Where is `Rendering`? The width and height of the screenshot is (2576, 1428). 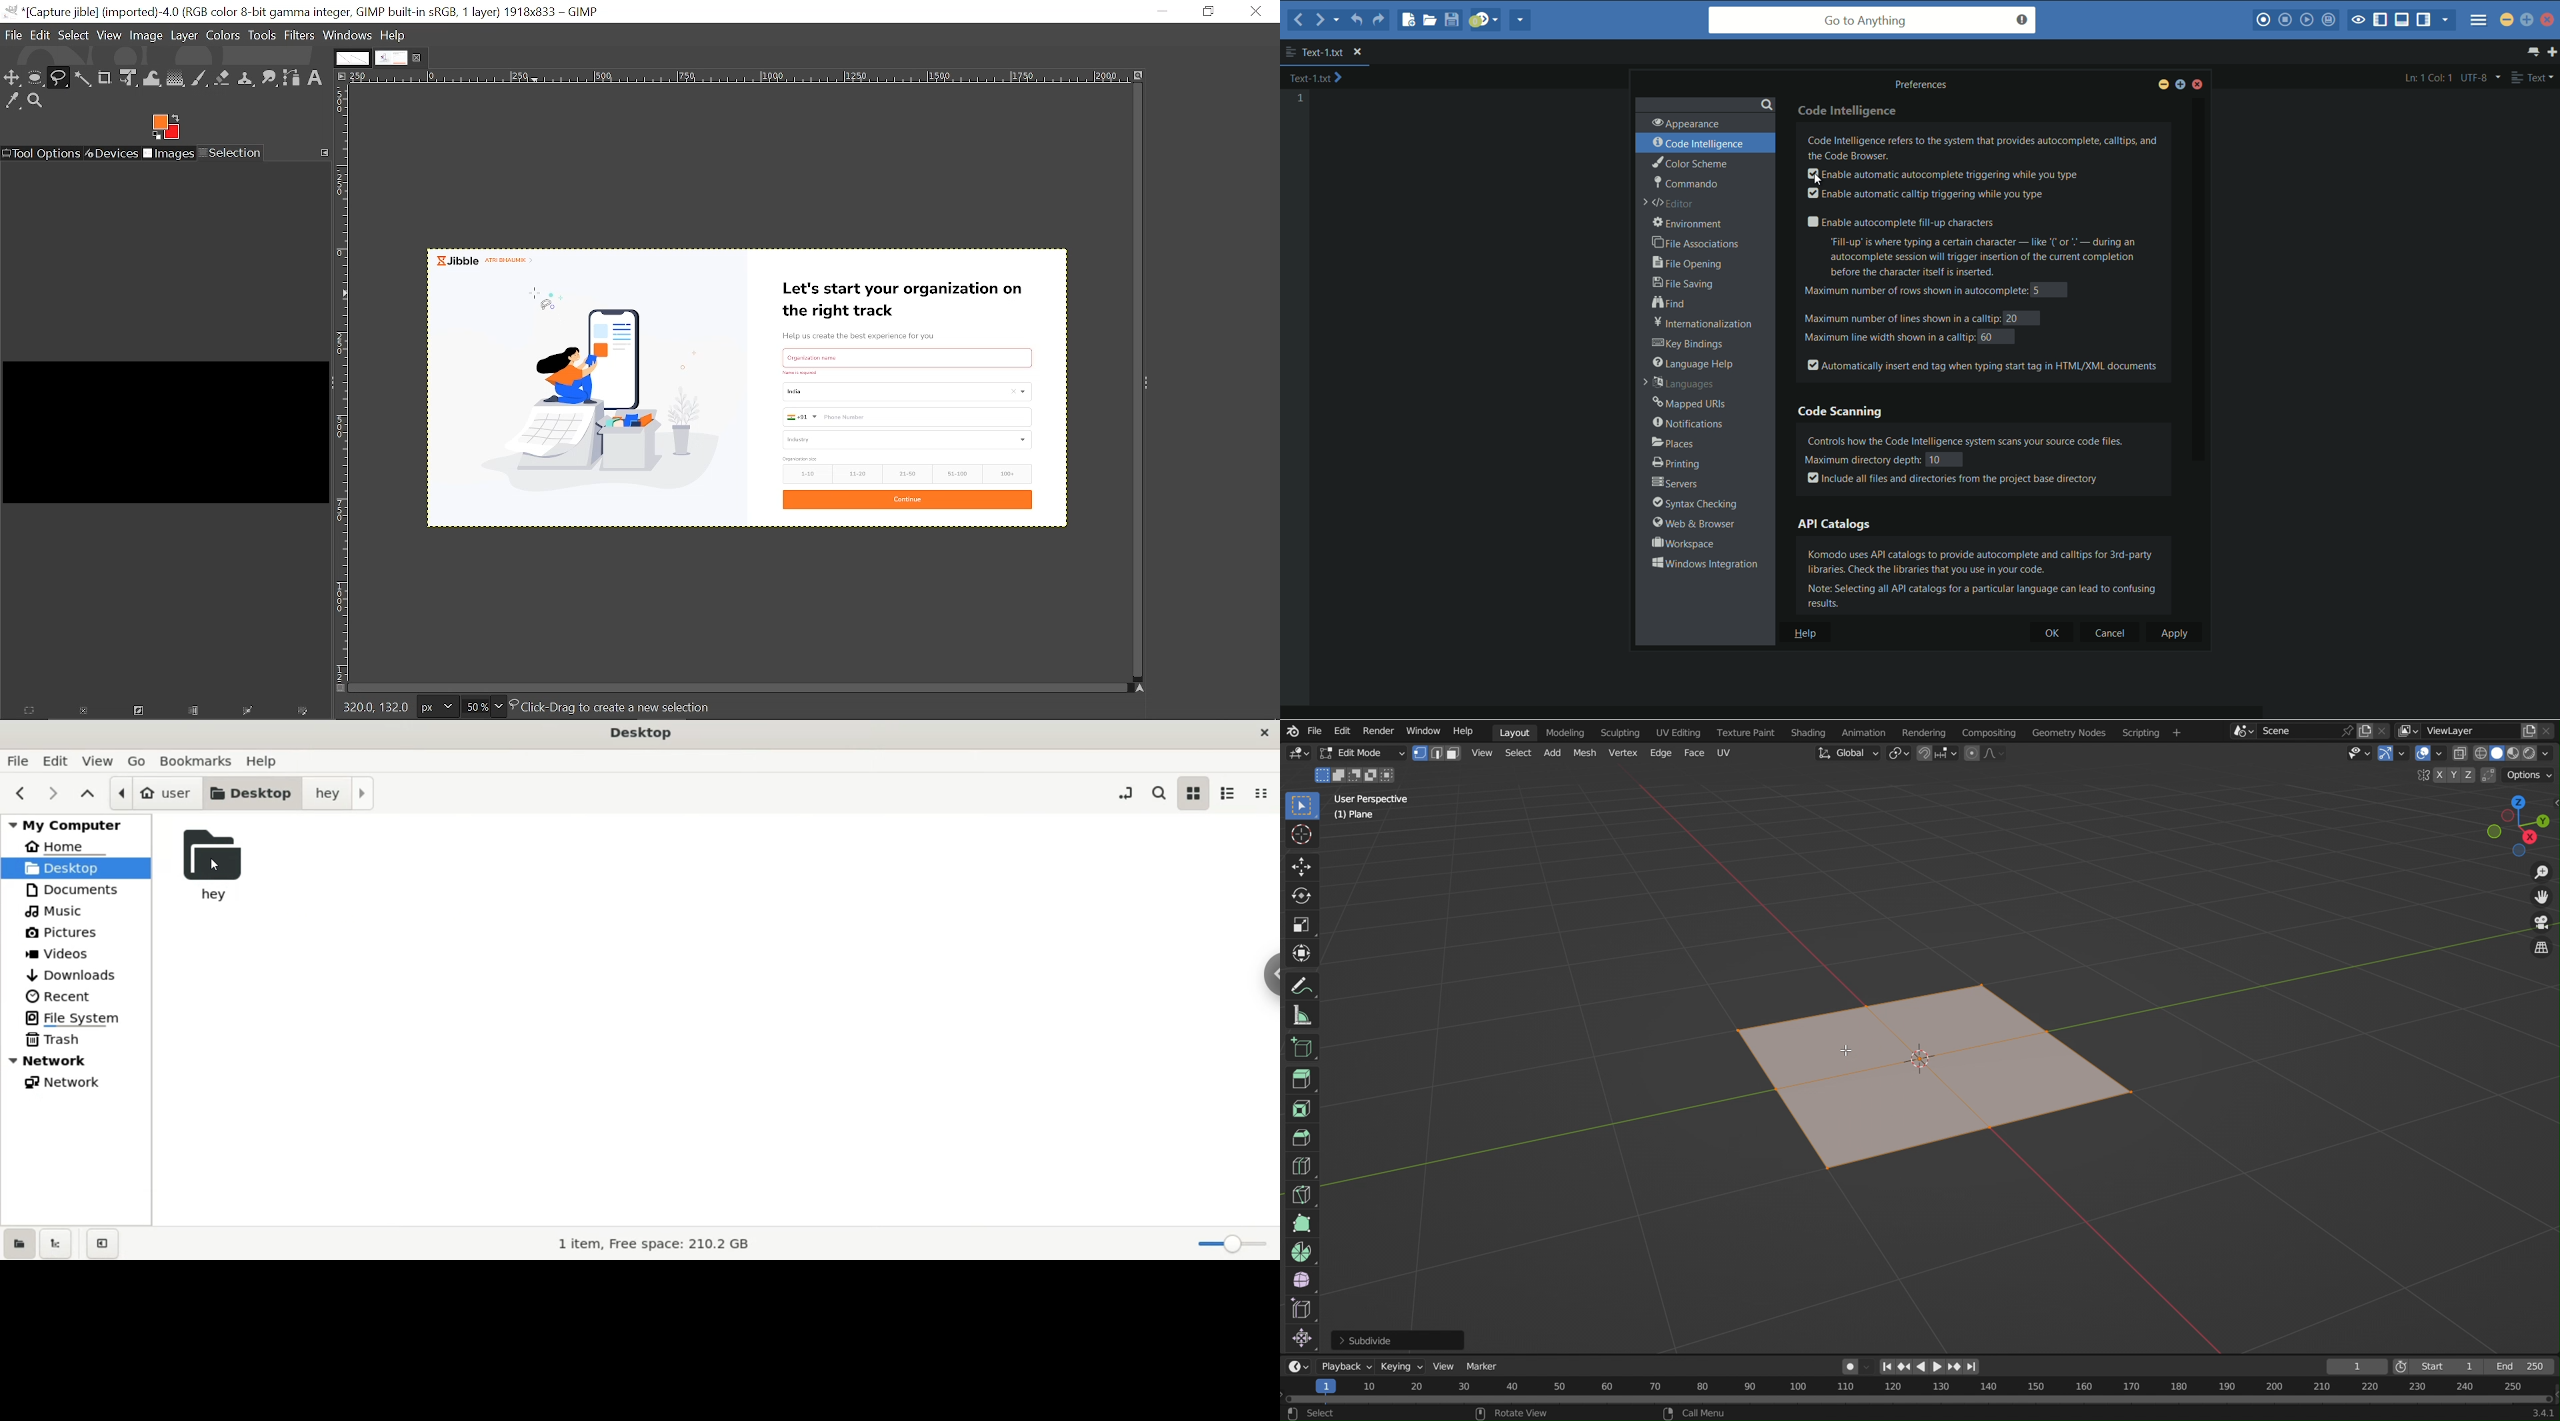 Rendering is located at coordinates (1929, 731).